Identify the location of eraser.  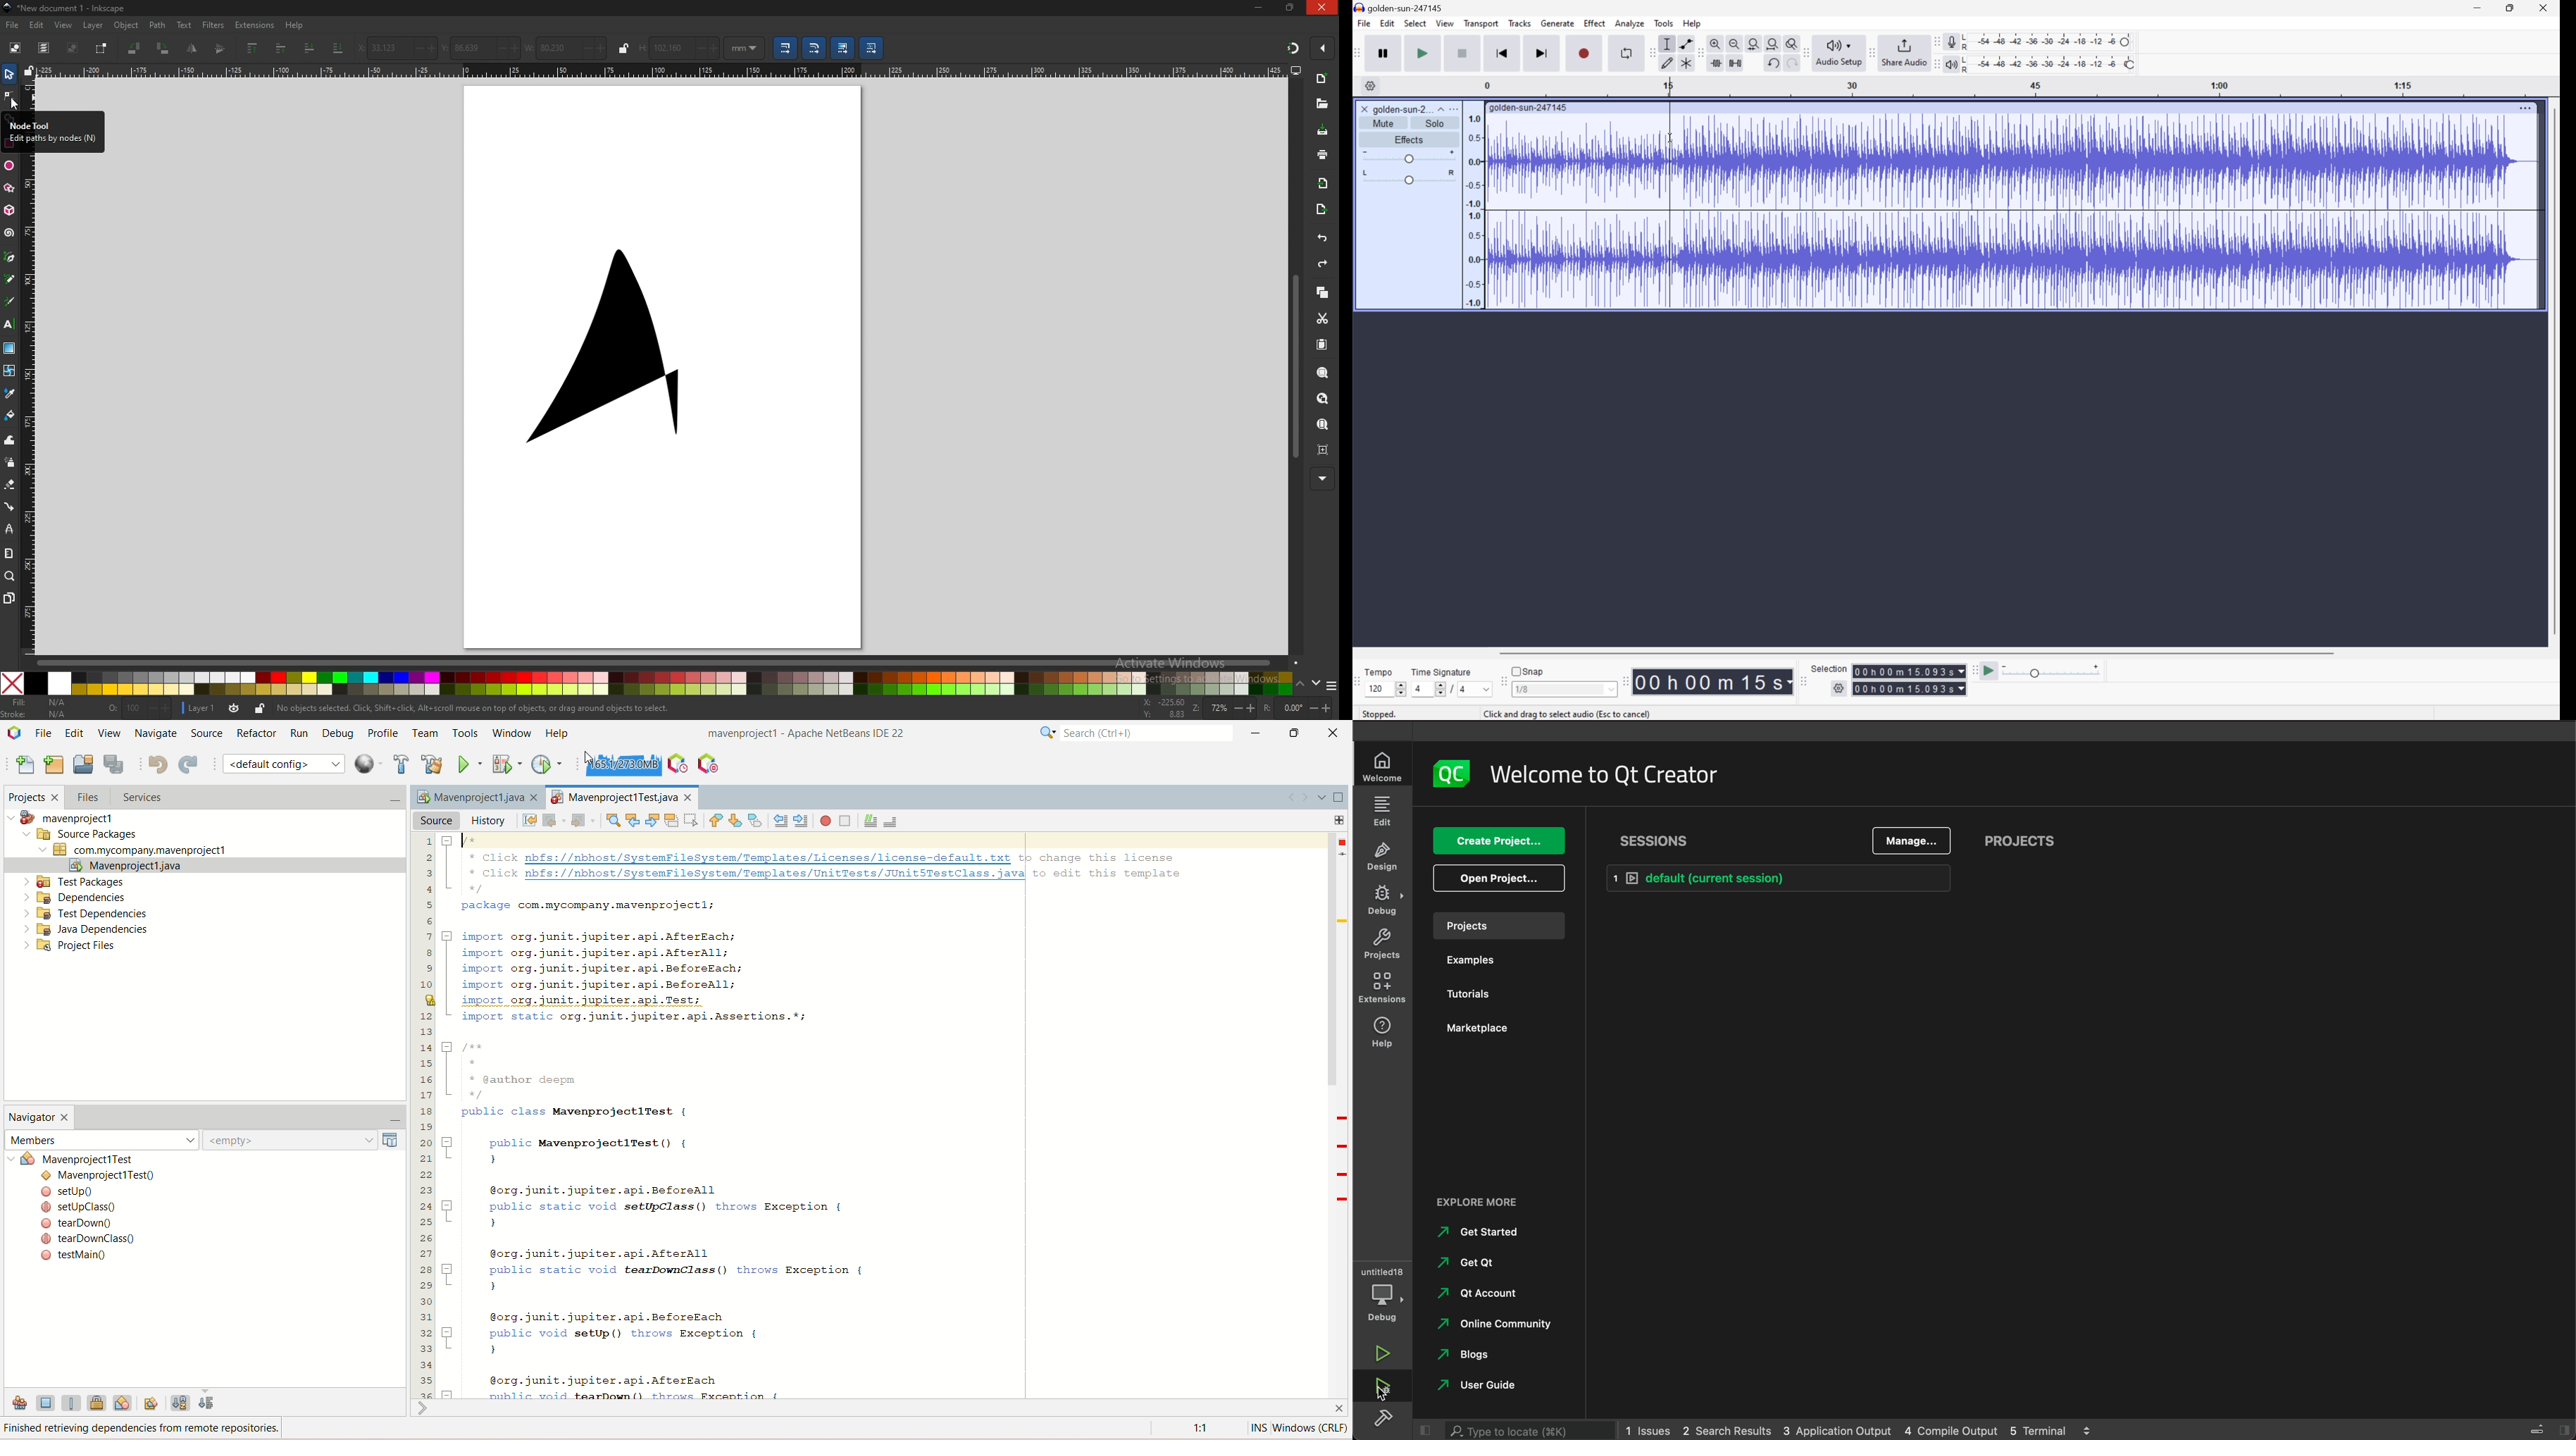
(10, 485).